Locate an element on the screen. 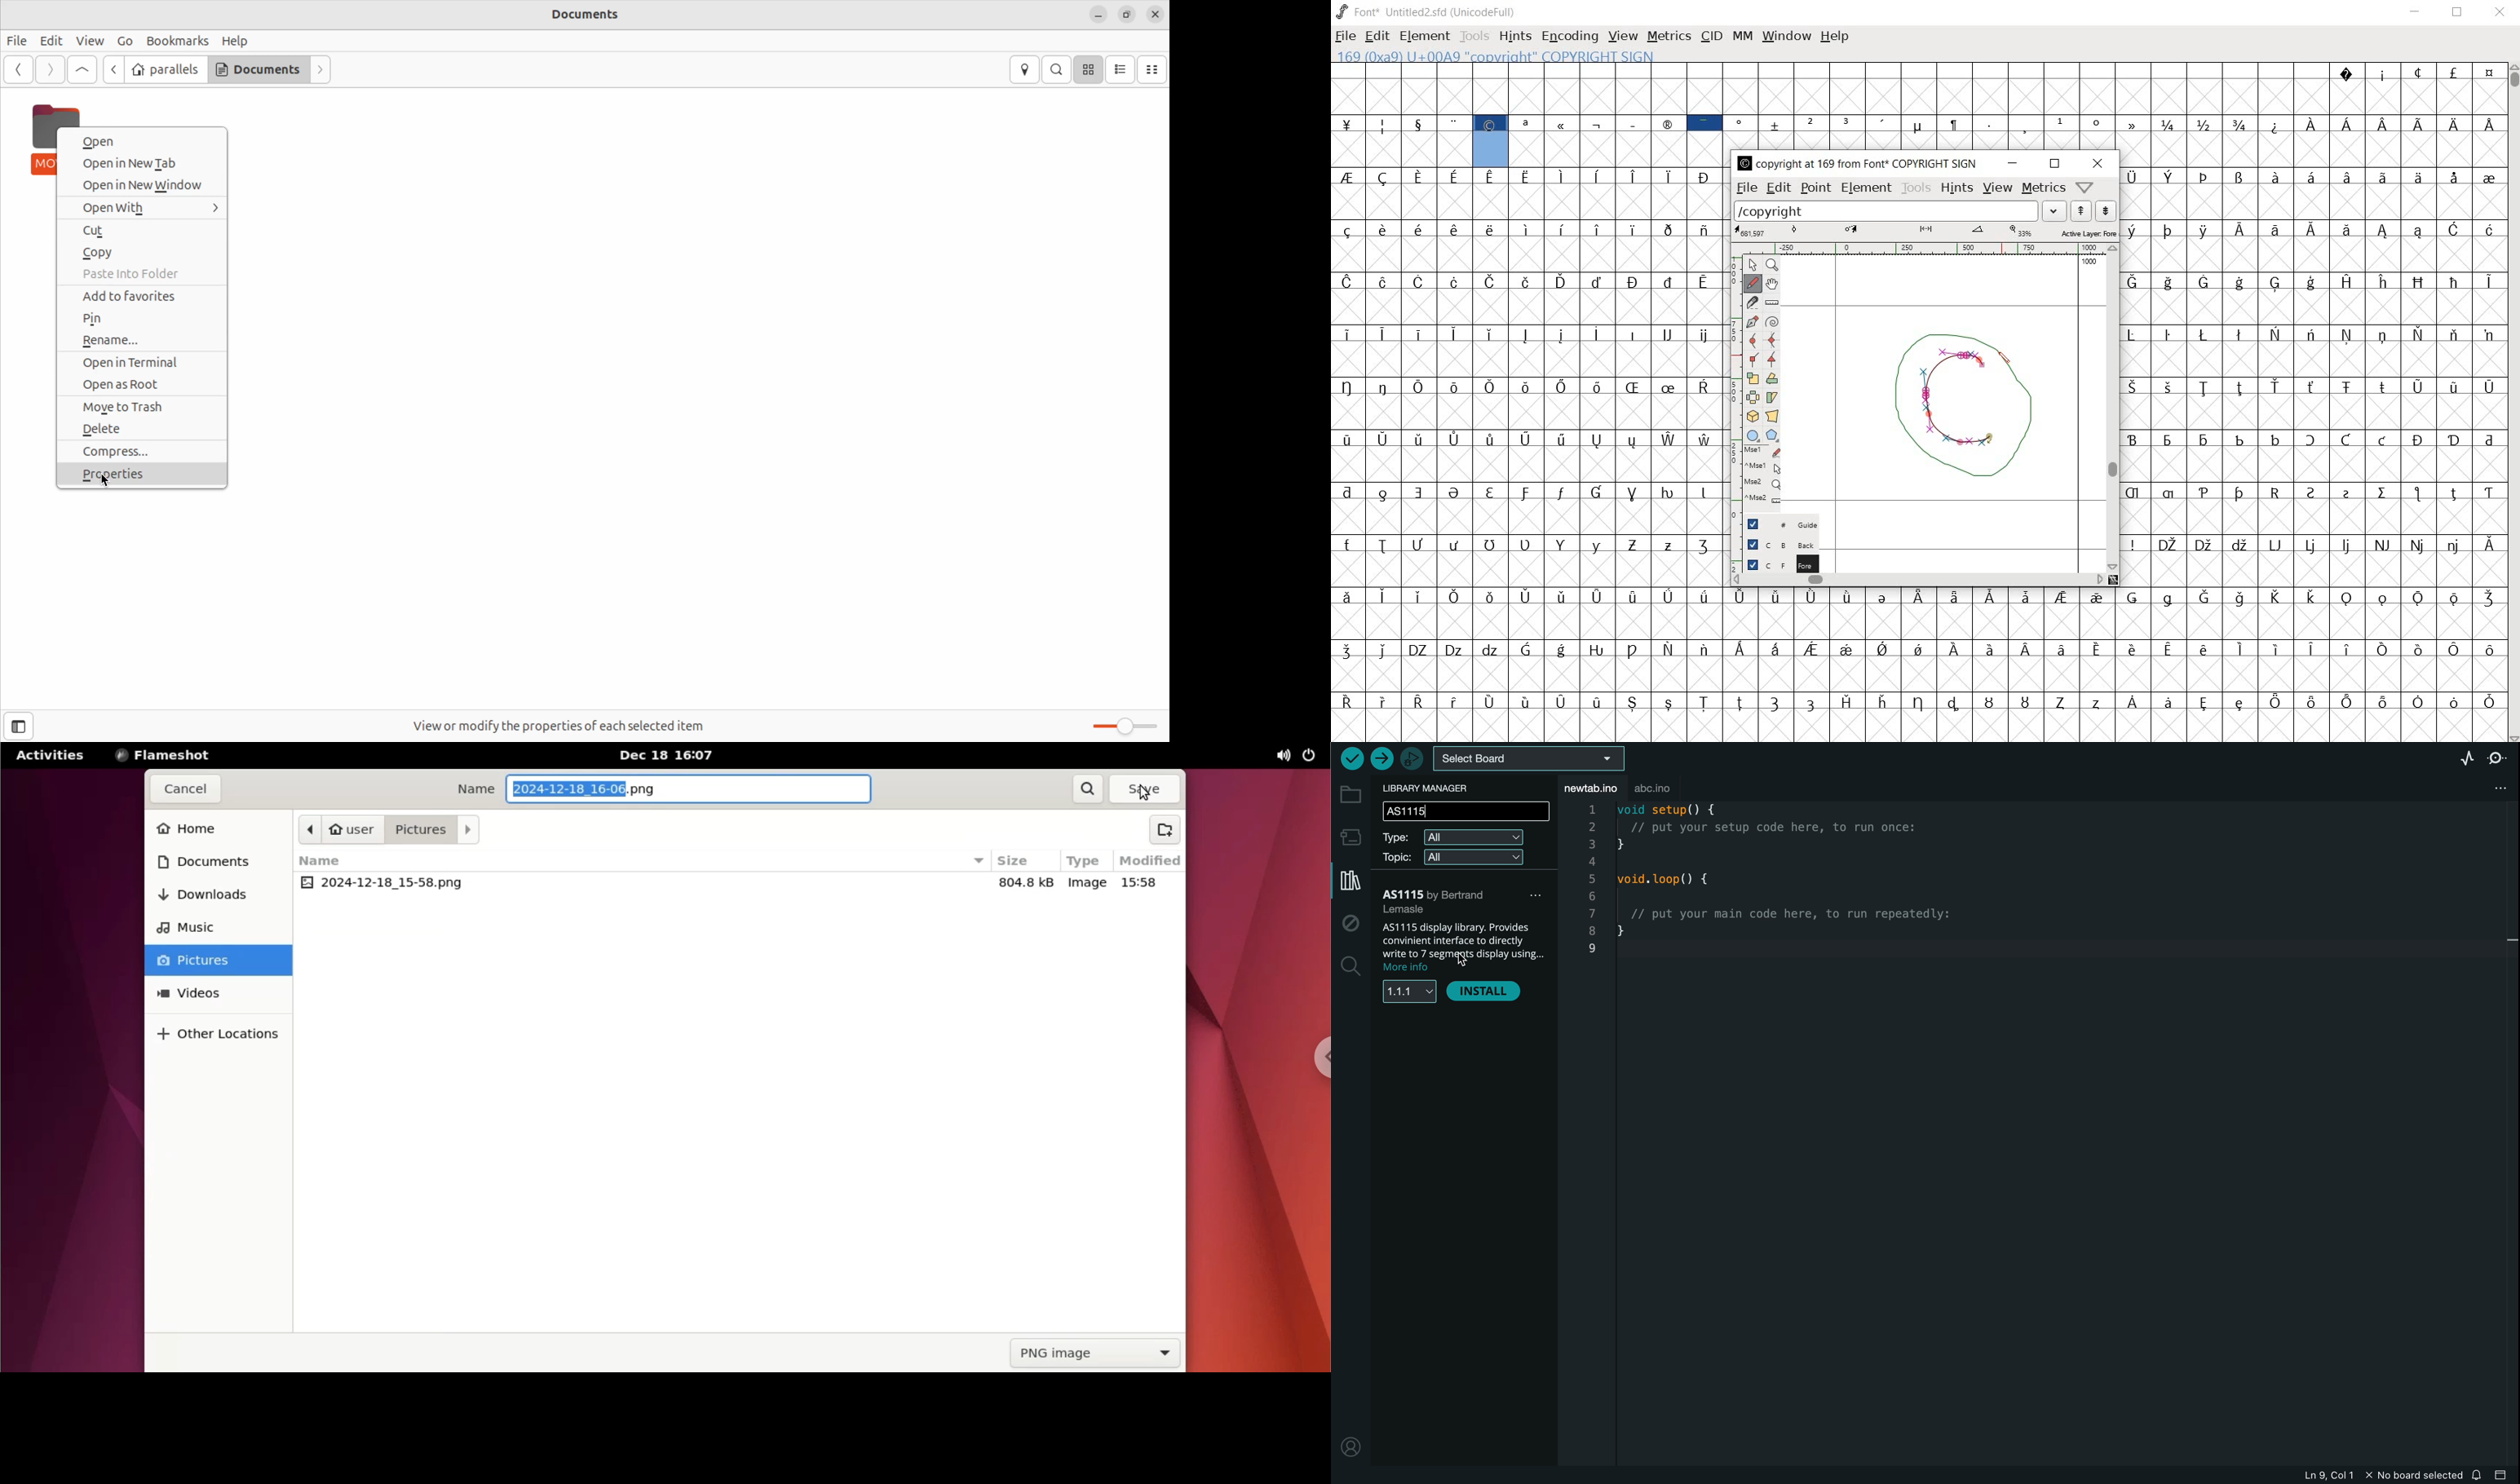 The width and height of the screenshot is (2520, 1484). flip the selection is located at coordinates (1754, 397).